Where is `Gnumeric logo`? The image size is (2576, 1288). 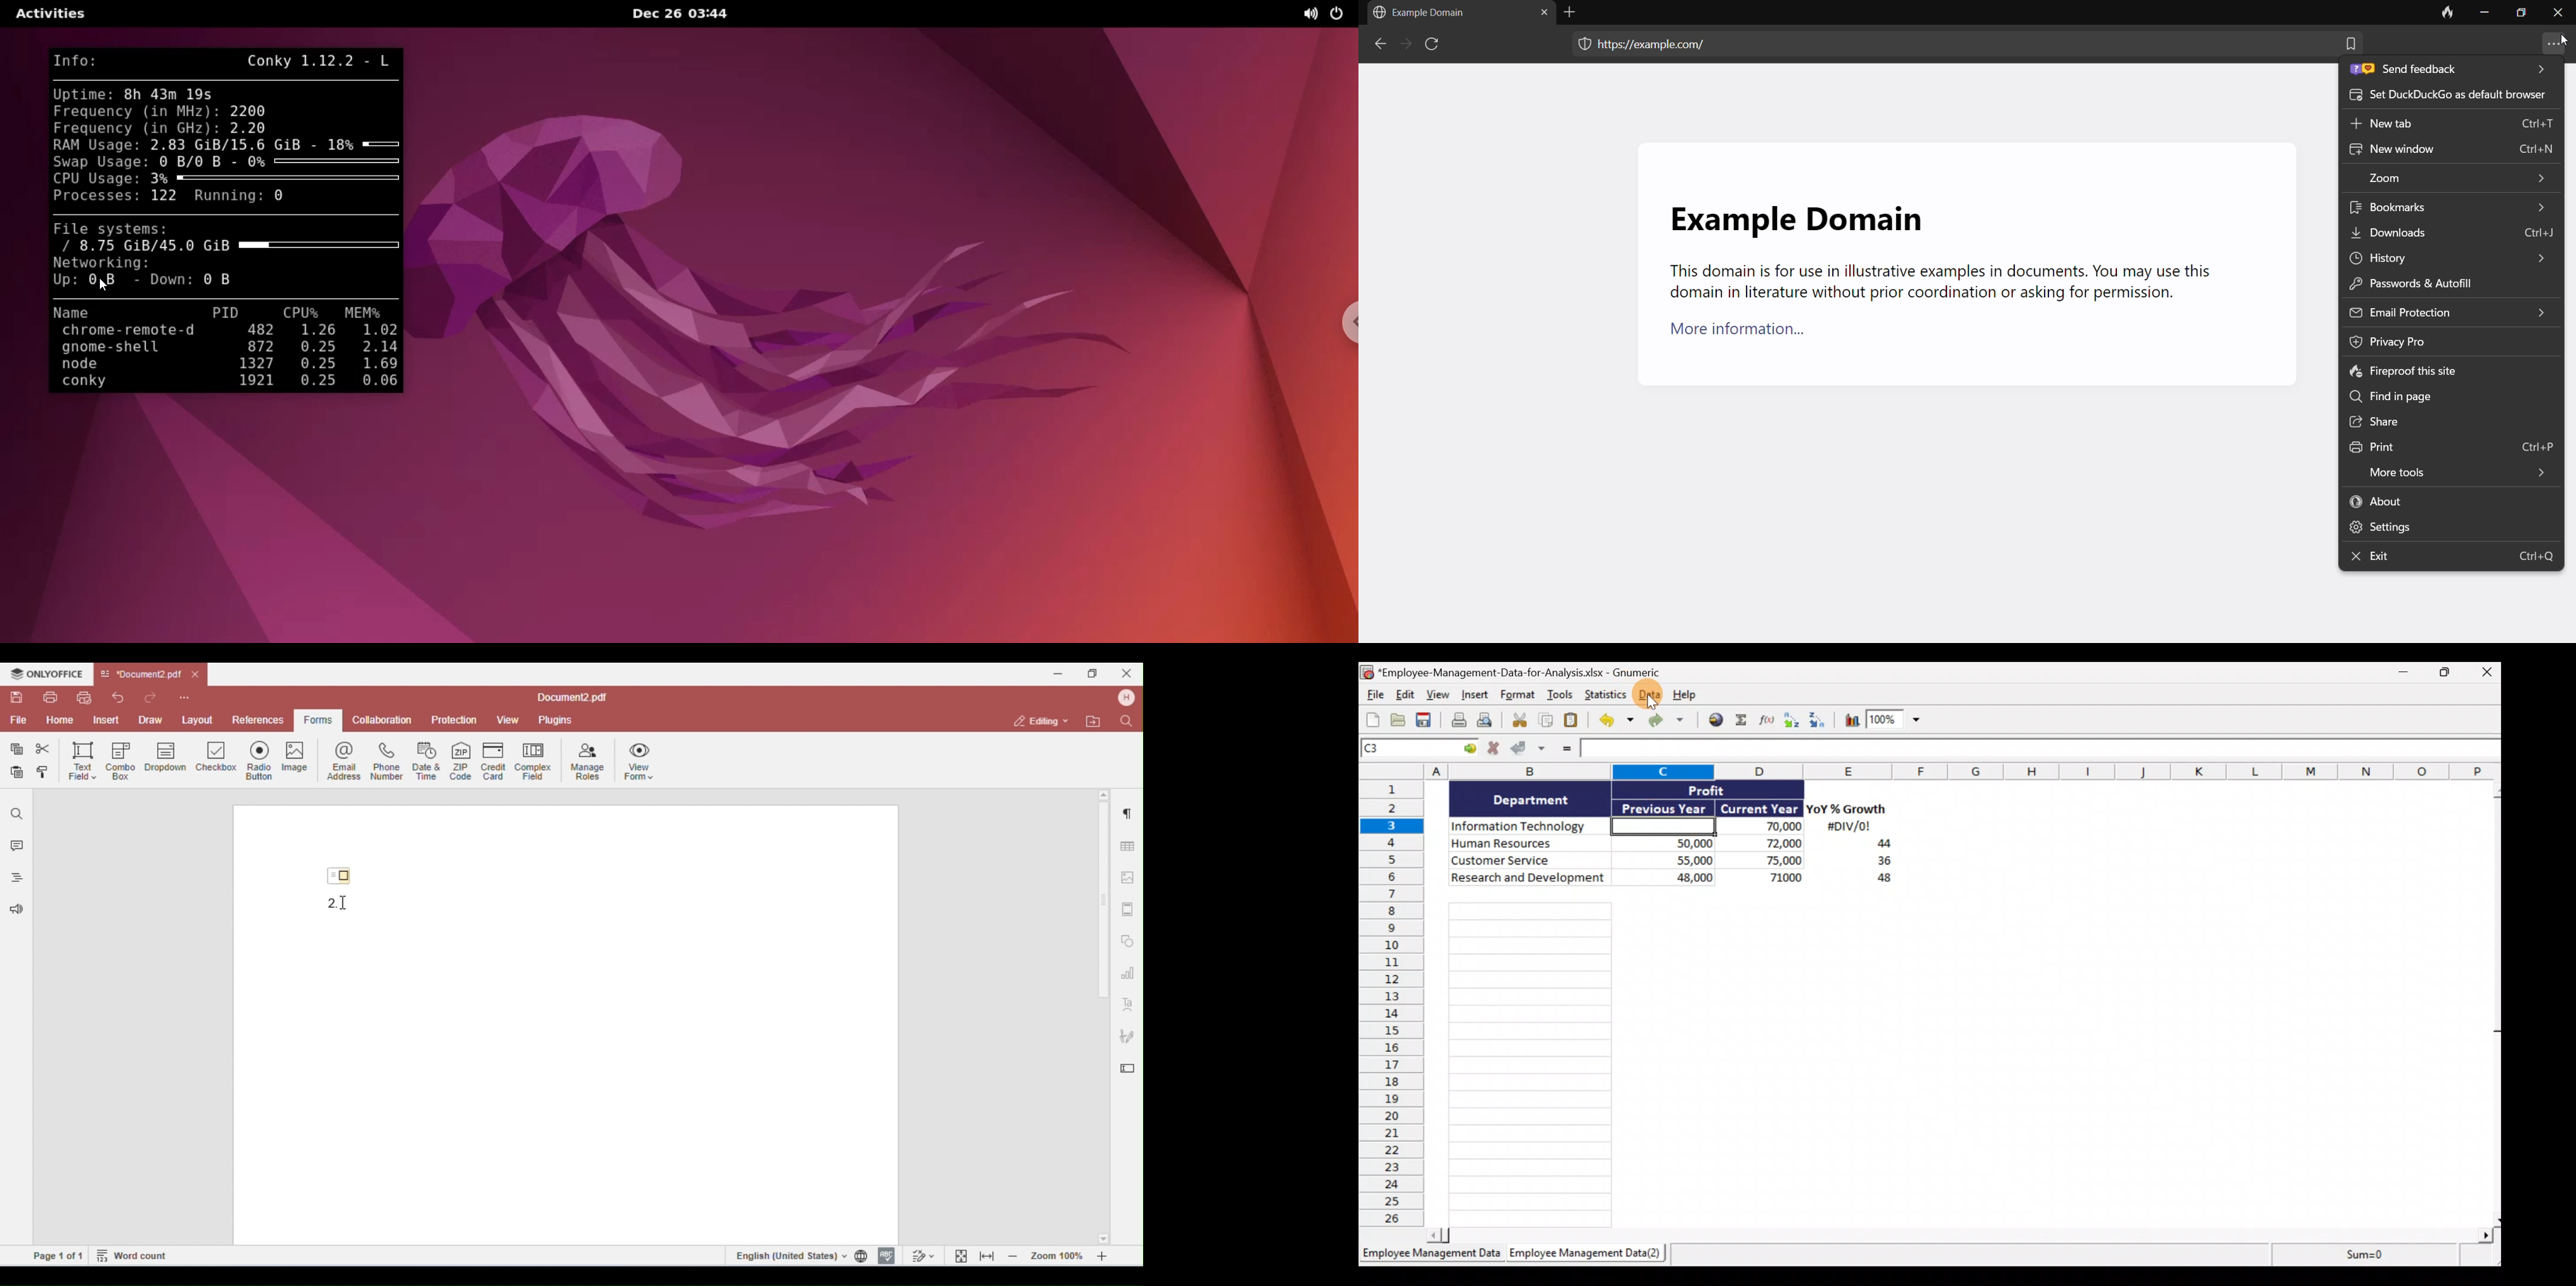 Gnumeric logo is located at coordinates (1366, 672).